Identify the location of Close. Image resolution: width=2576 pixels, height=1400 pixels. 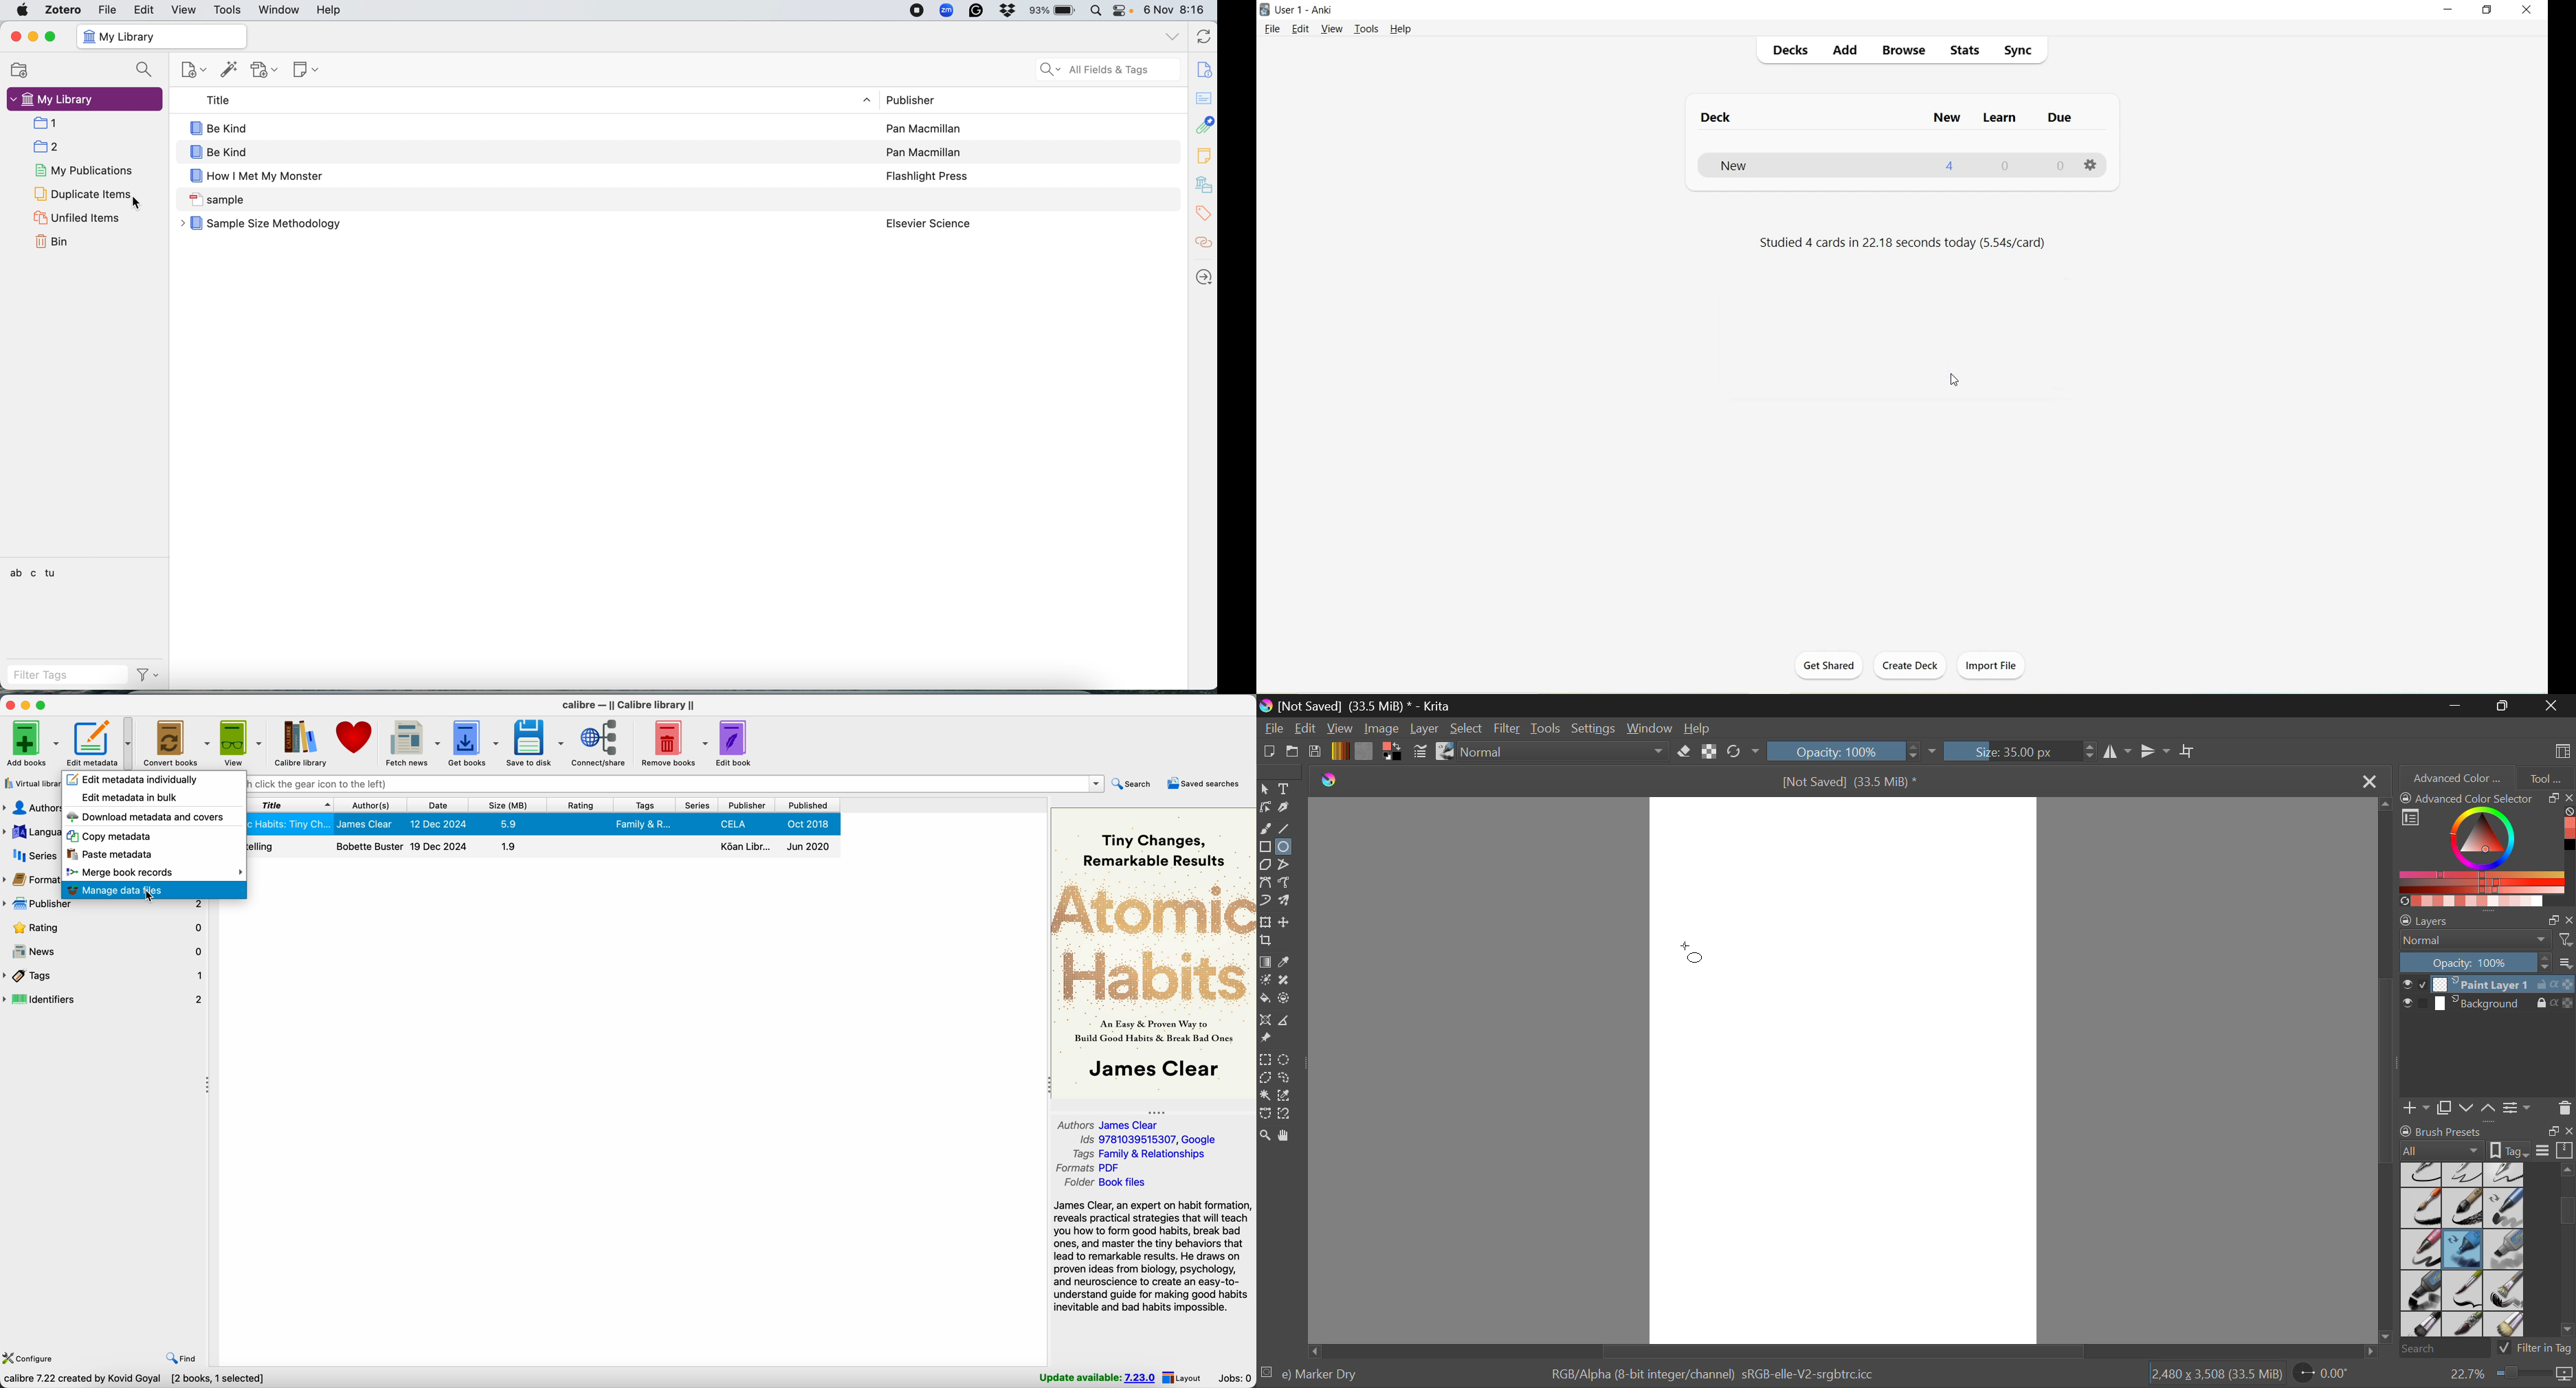
(2529, 11).